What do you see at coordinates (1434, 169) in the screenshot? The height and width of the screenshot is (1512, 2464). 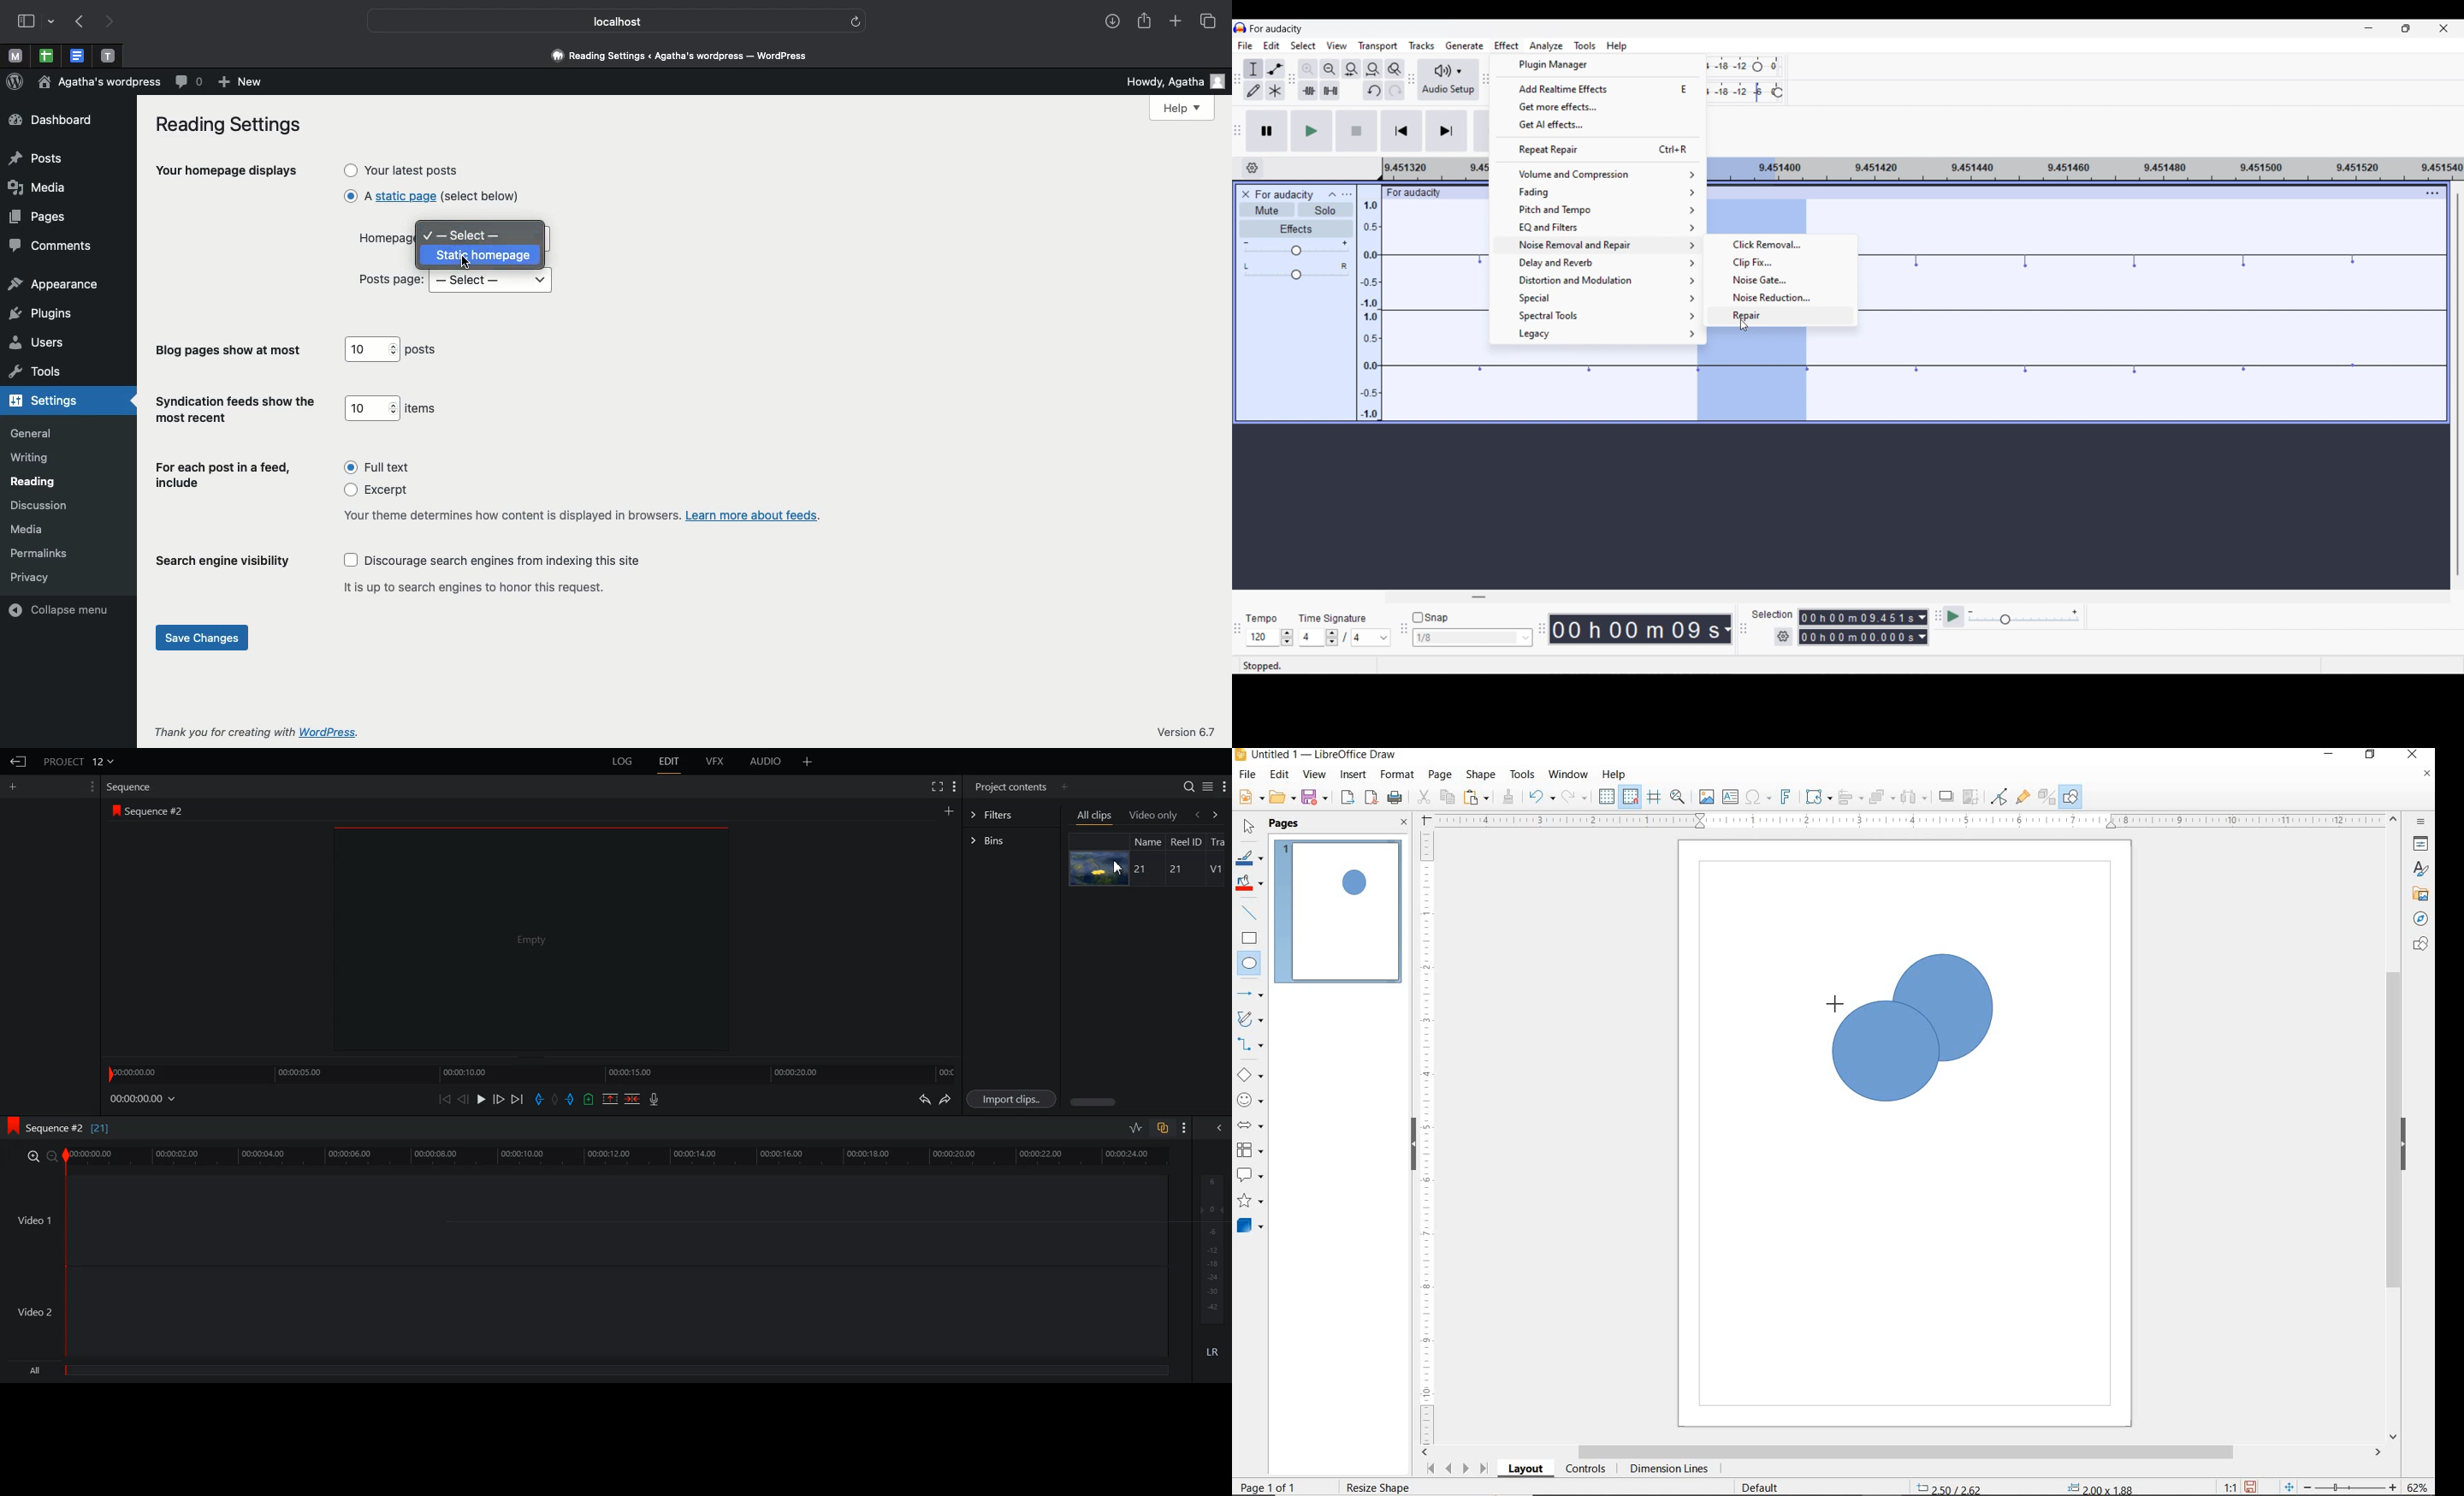 I see `Scale for measuring length of track` at bounding box center [1434, 169].